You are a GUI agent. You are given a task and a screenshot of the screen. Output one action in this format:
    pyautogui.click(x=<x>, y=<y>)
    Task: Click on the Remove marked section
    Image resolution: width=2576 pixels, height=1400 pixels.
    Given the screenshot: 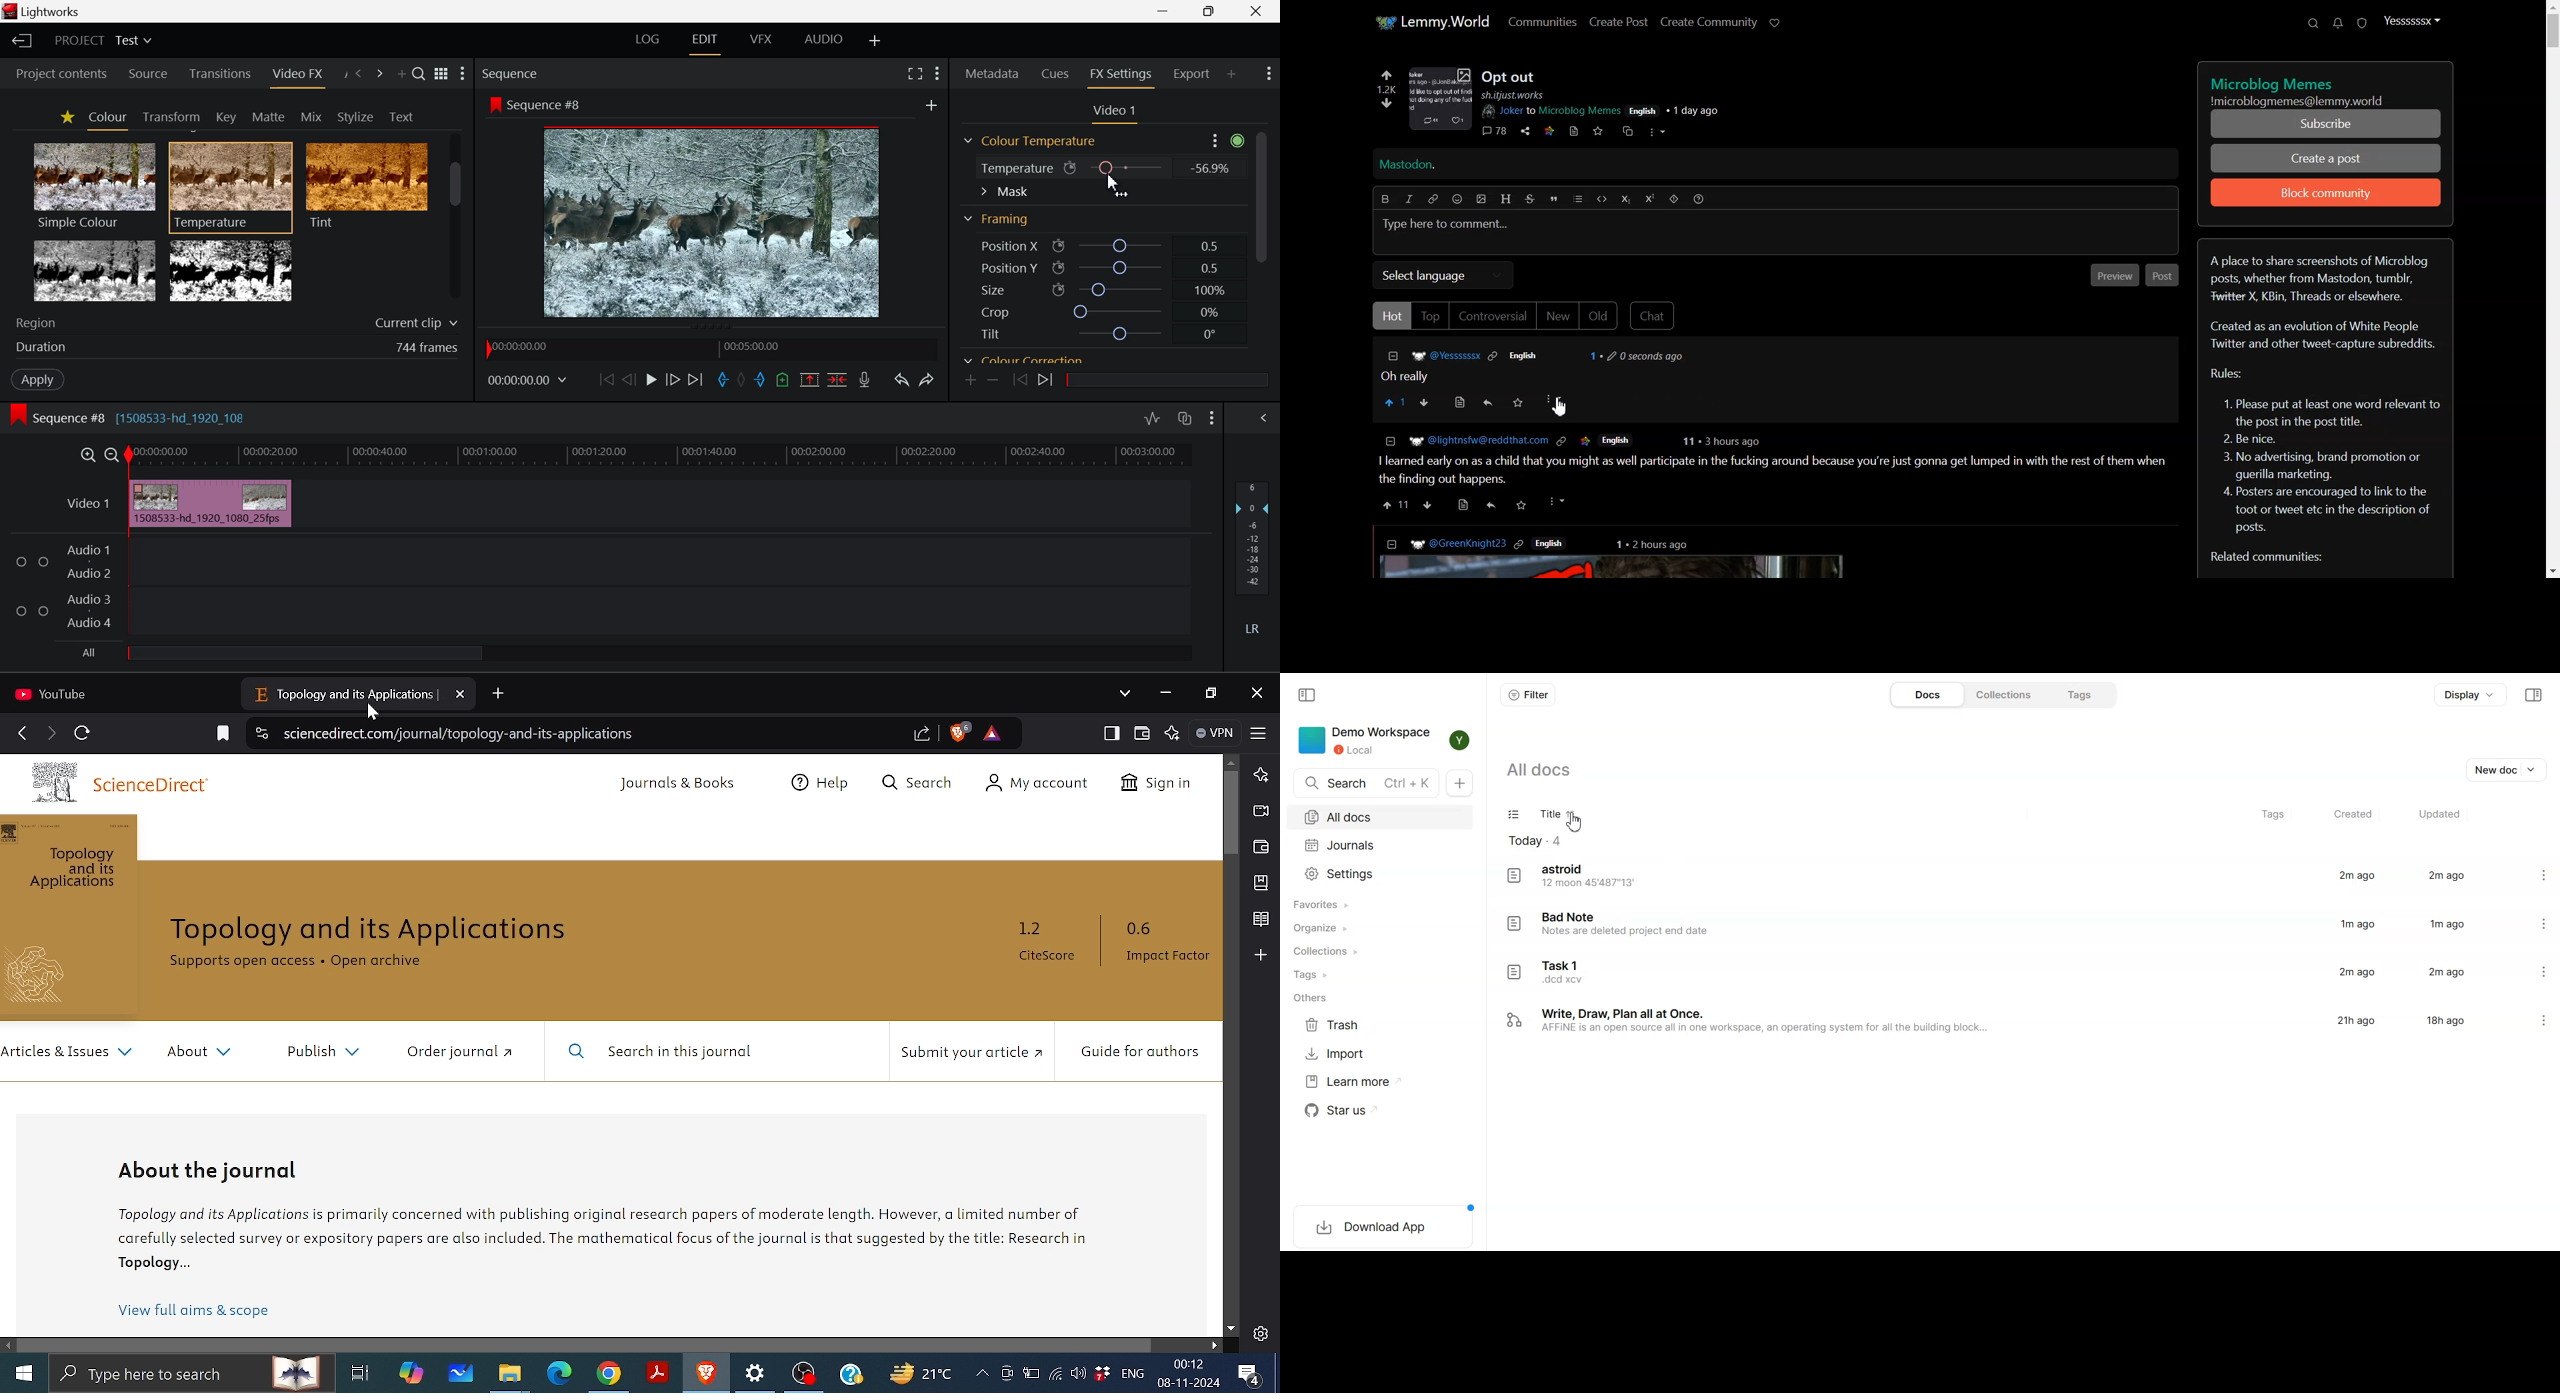 What is the action you would take?
    pyautogui.click(x=808, y=380)
    